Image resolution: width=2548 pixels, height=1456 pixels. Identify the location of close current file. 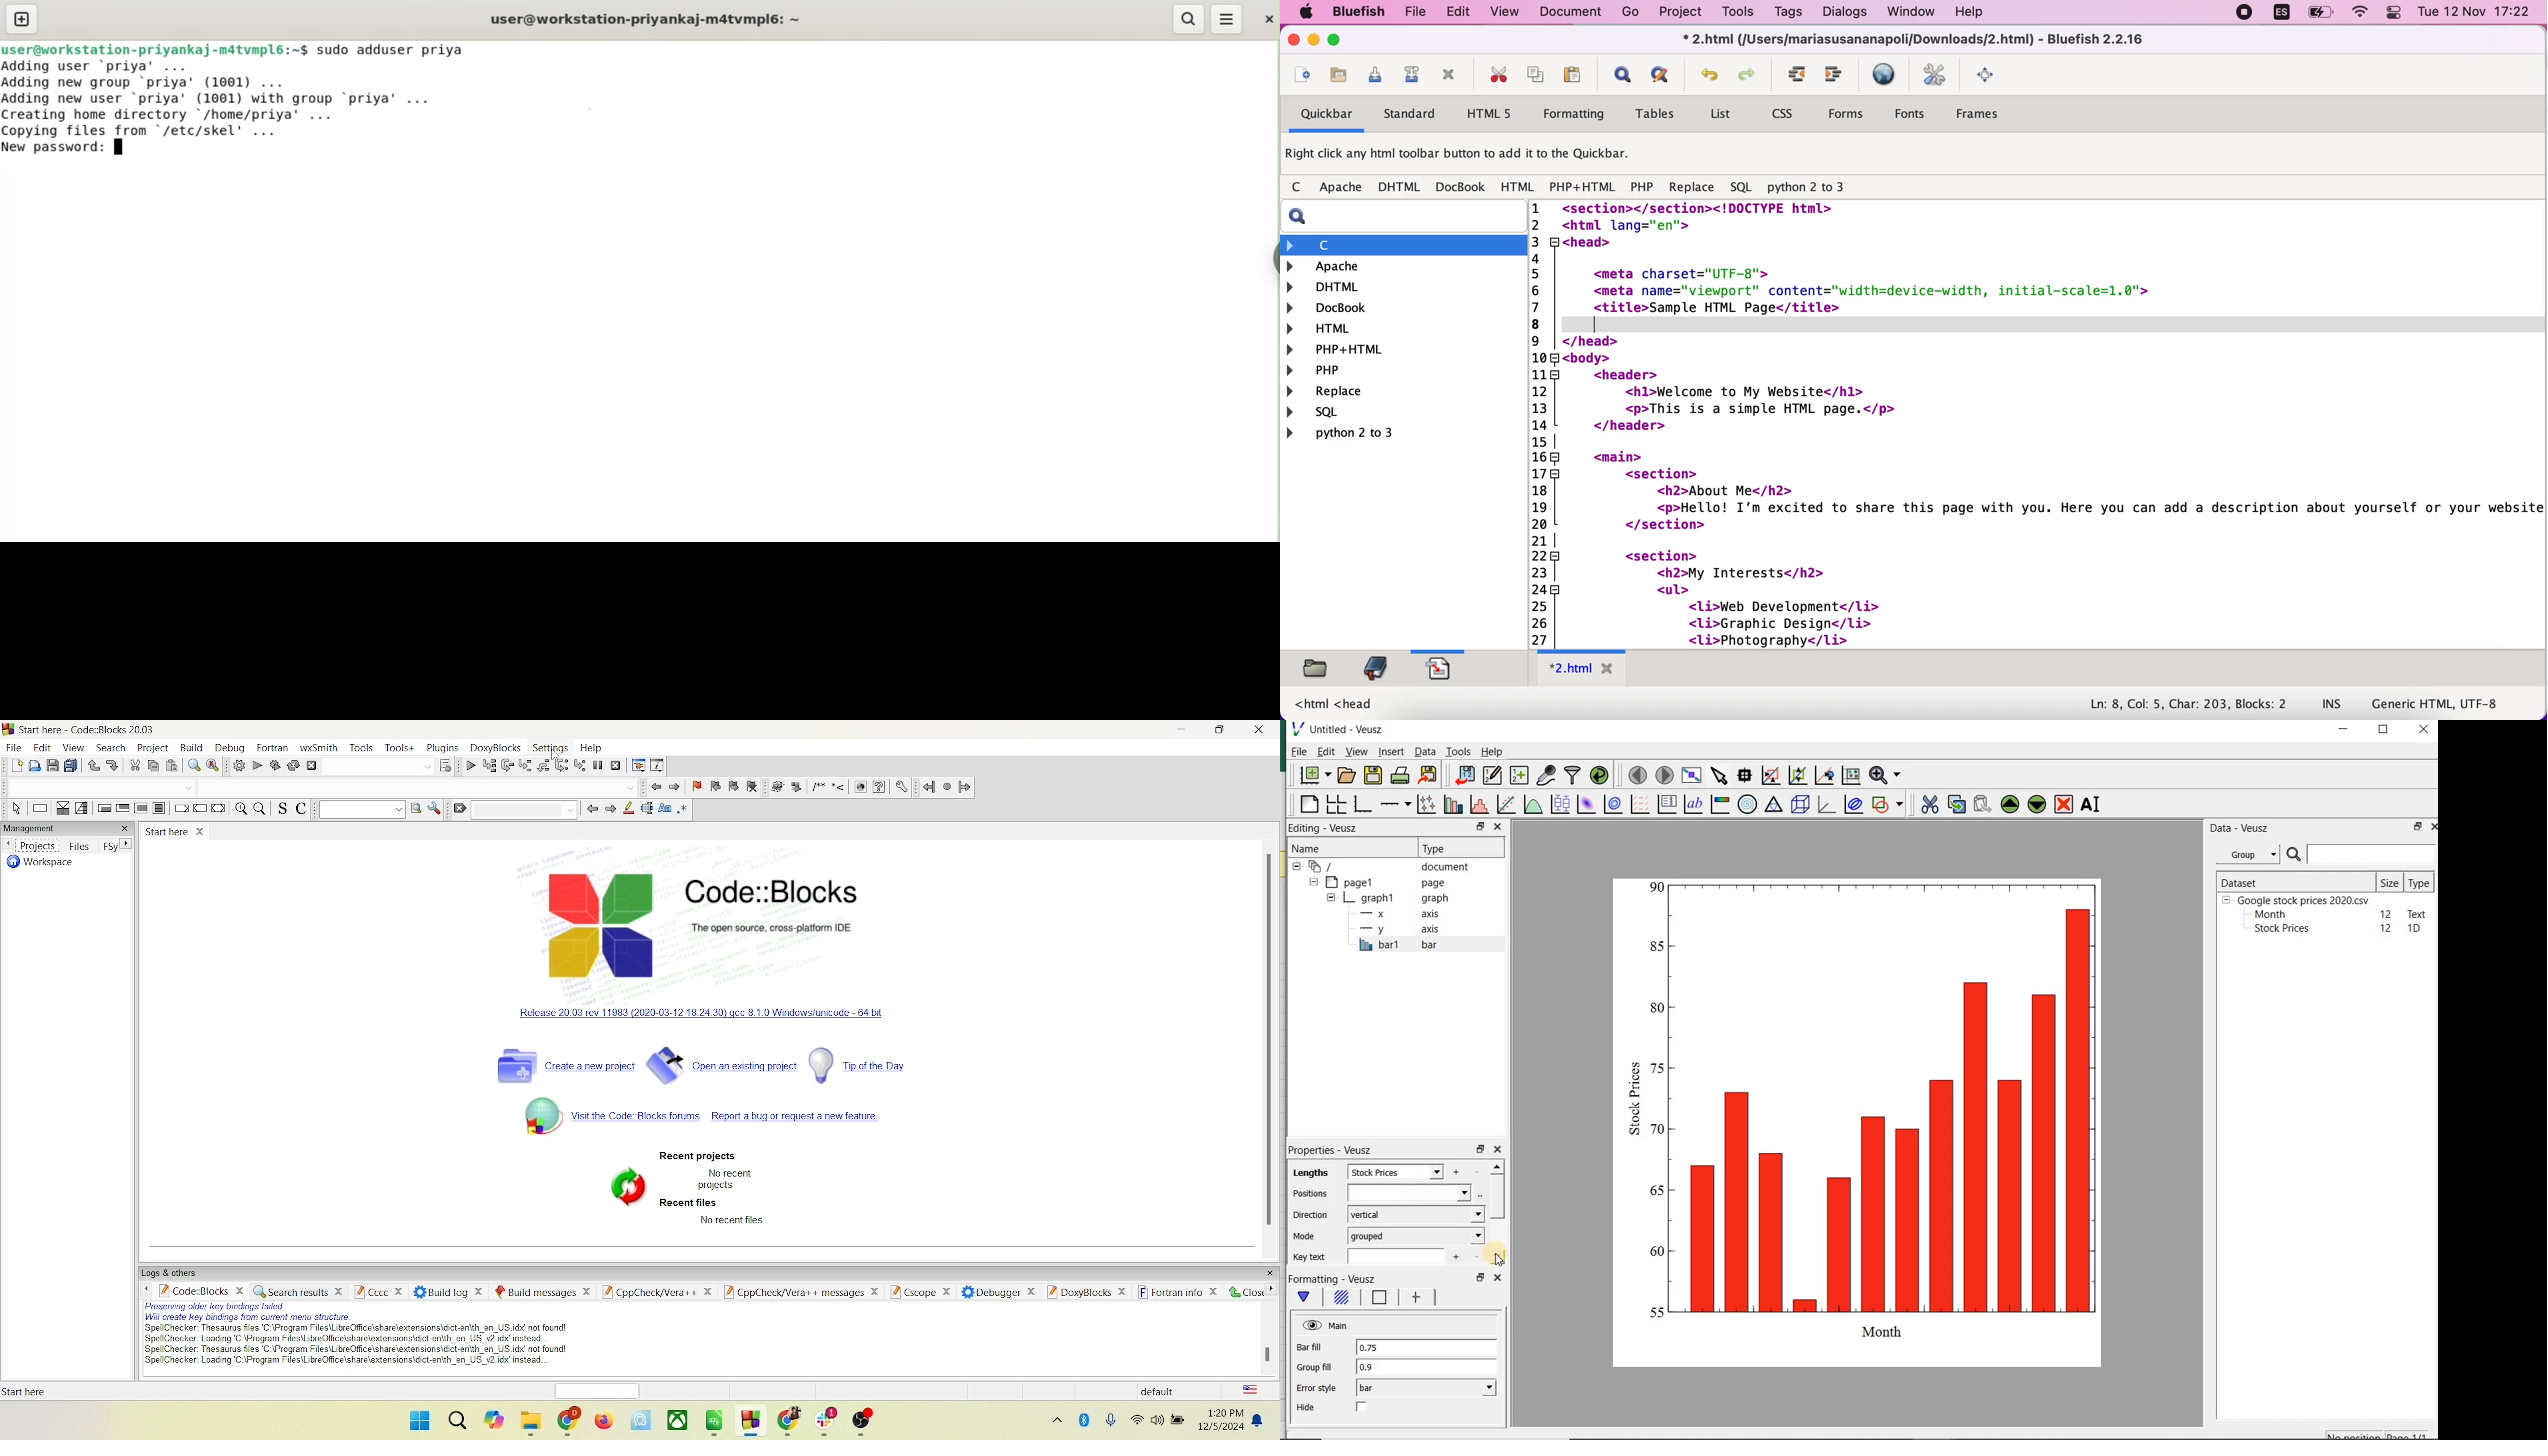
(1453, 75).